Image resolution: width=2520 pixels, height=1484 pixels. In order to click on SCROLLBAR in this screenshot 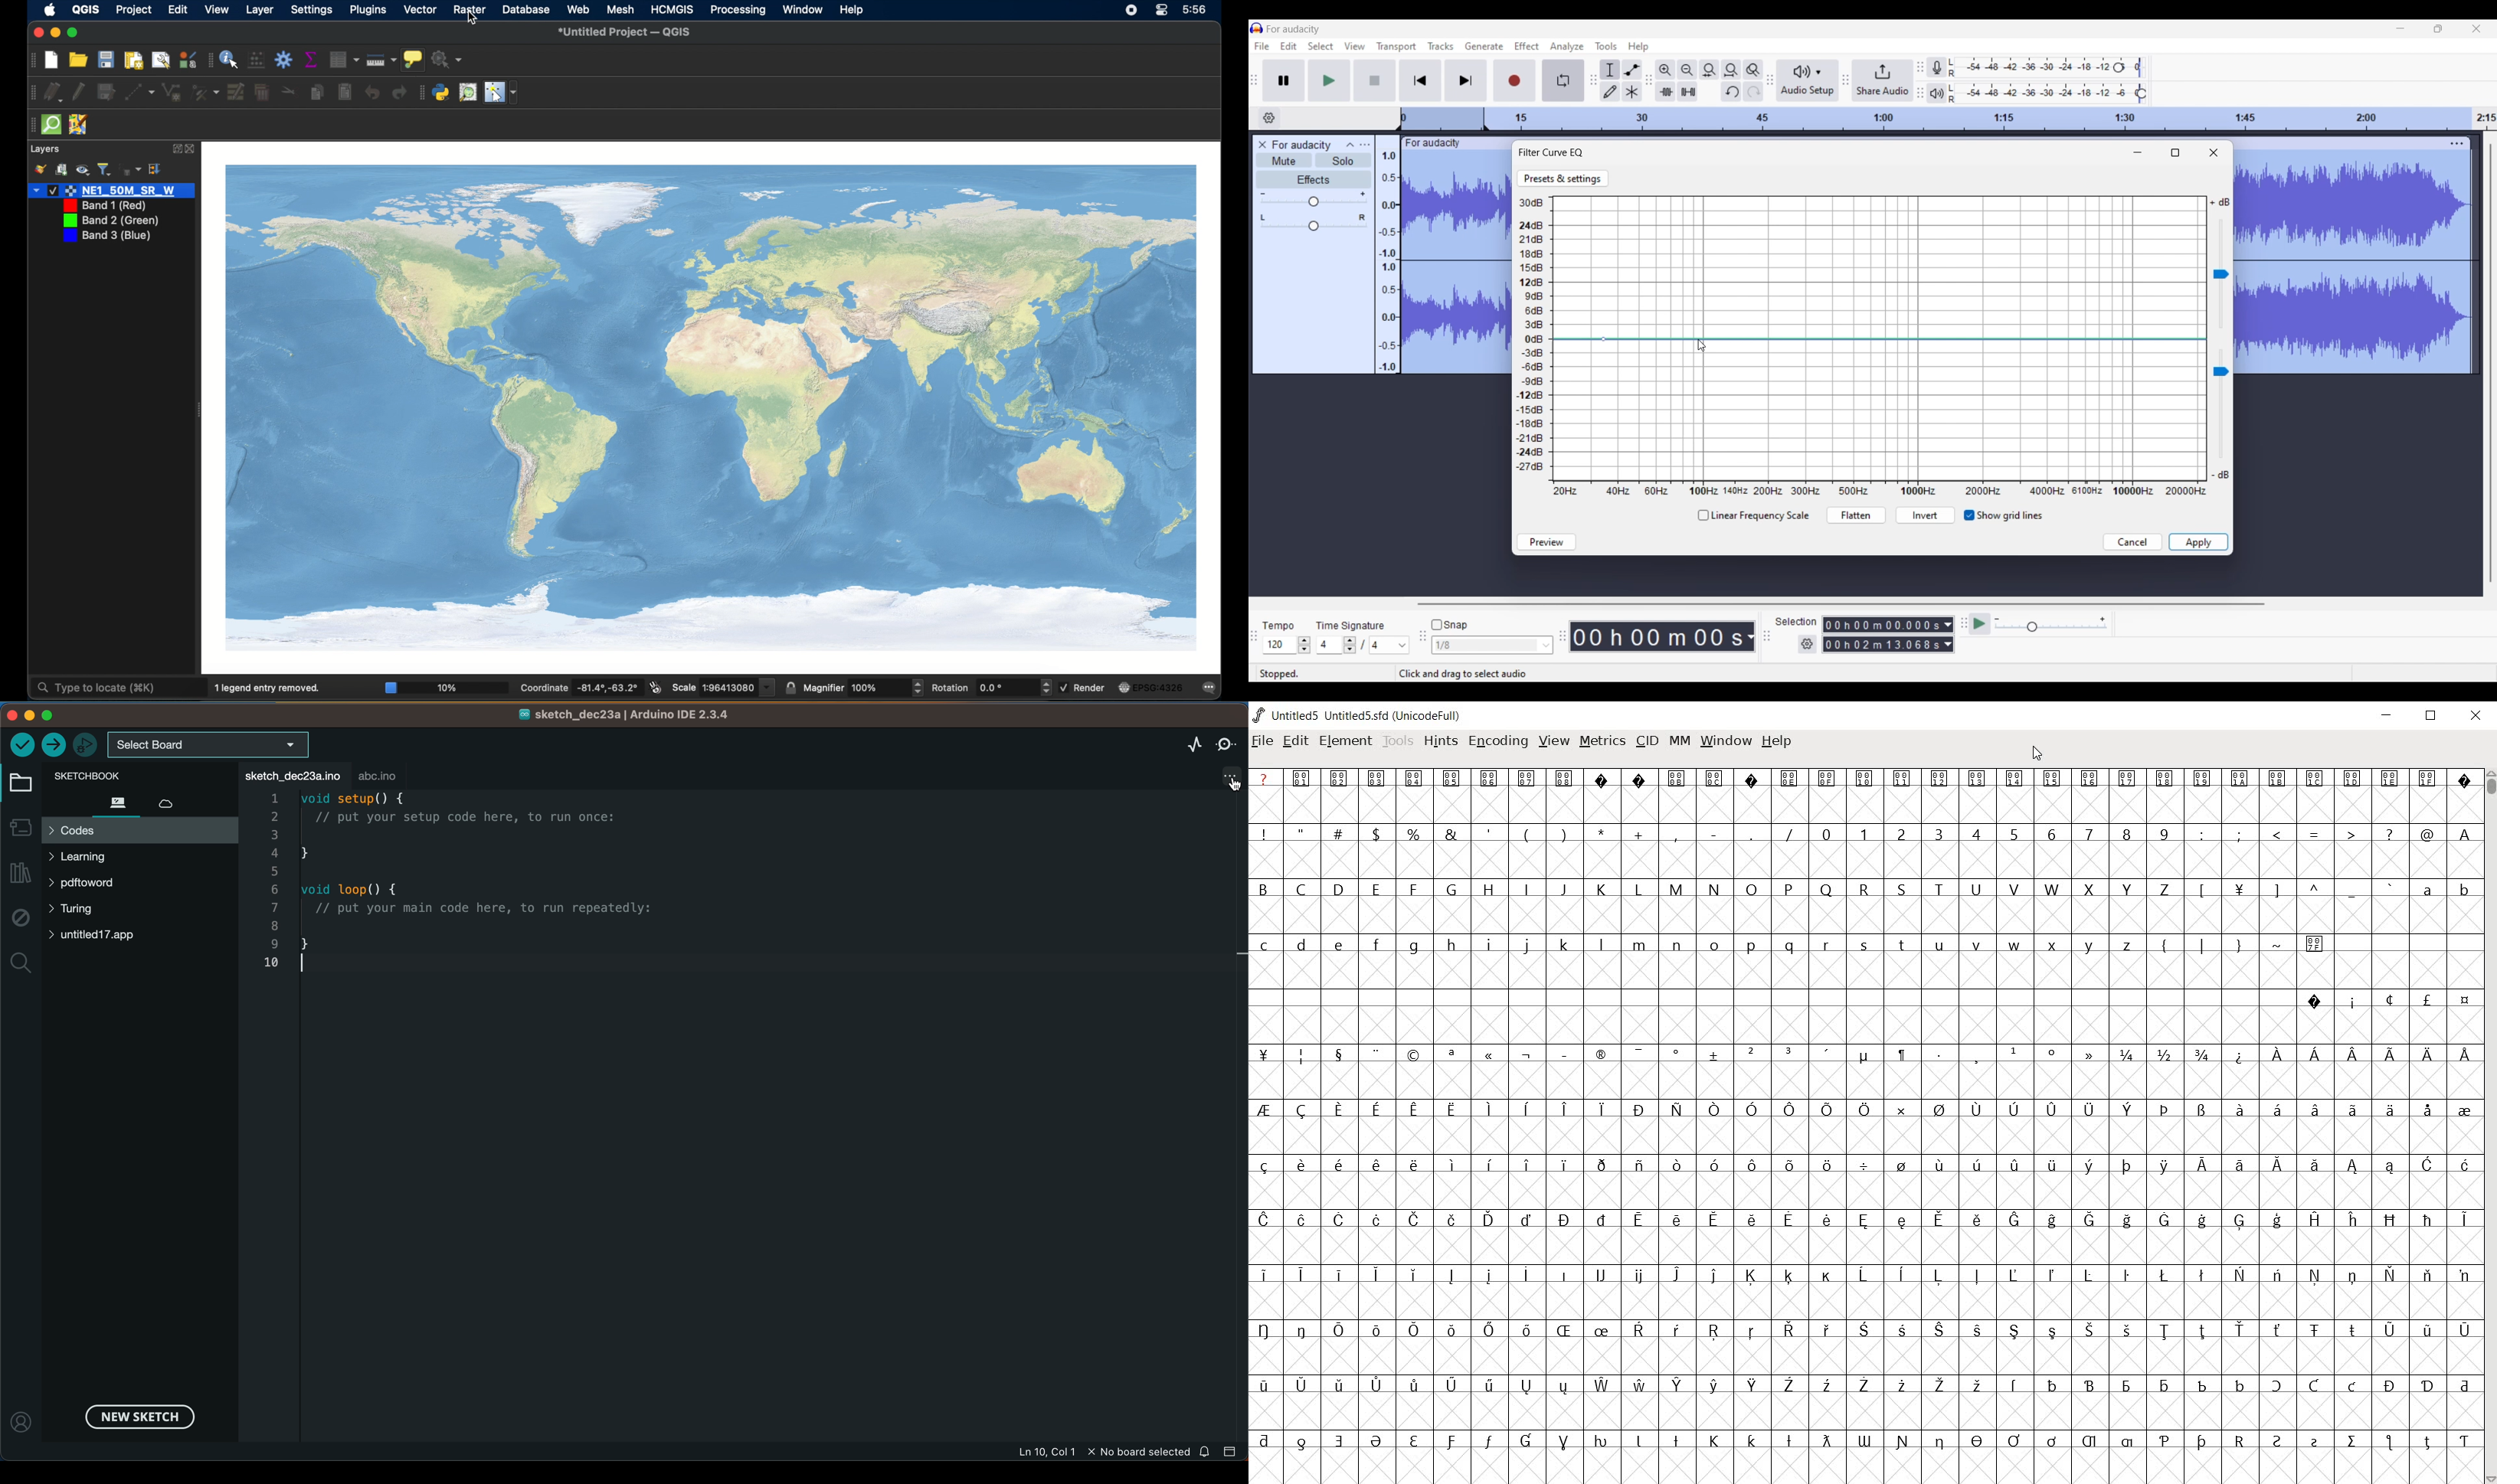, I will do `click(2489, 1126)`.